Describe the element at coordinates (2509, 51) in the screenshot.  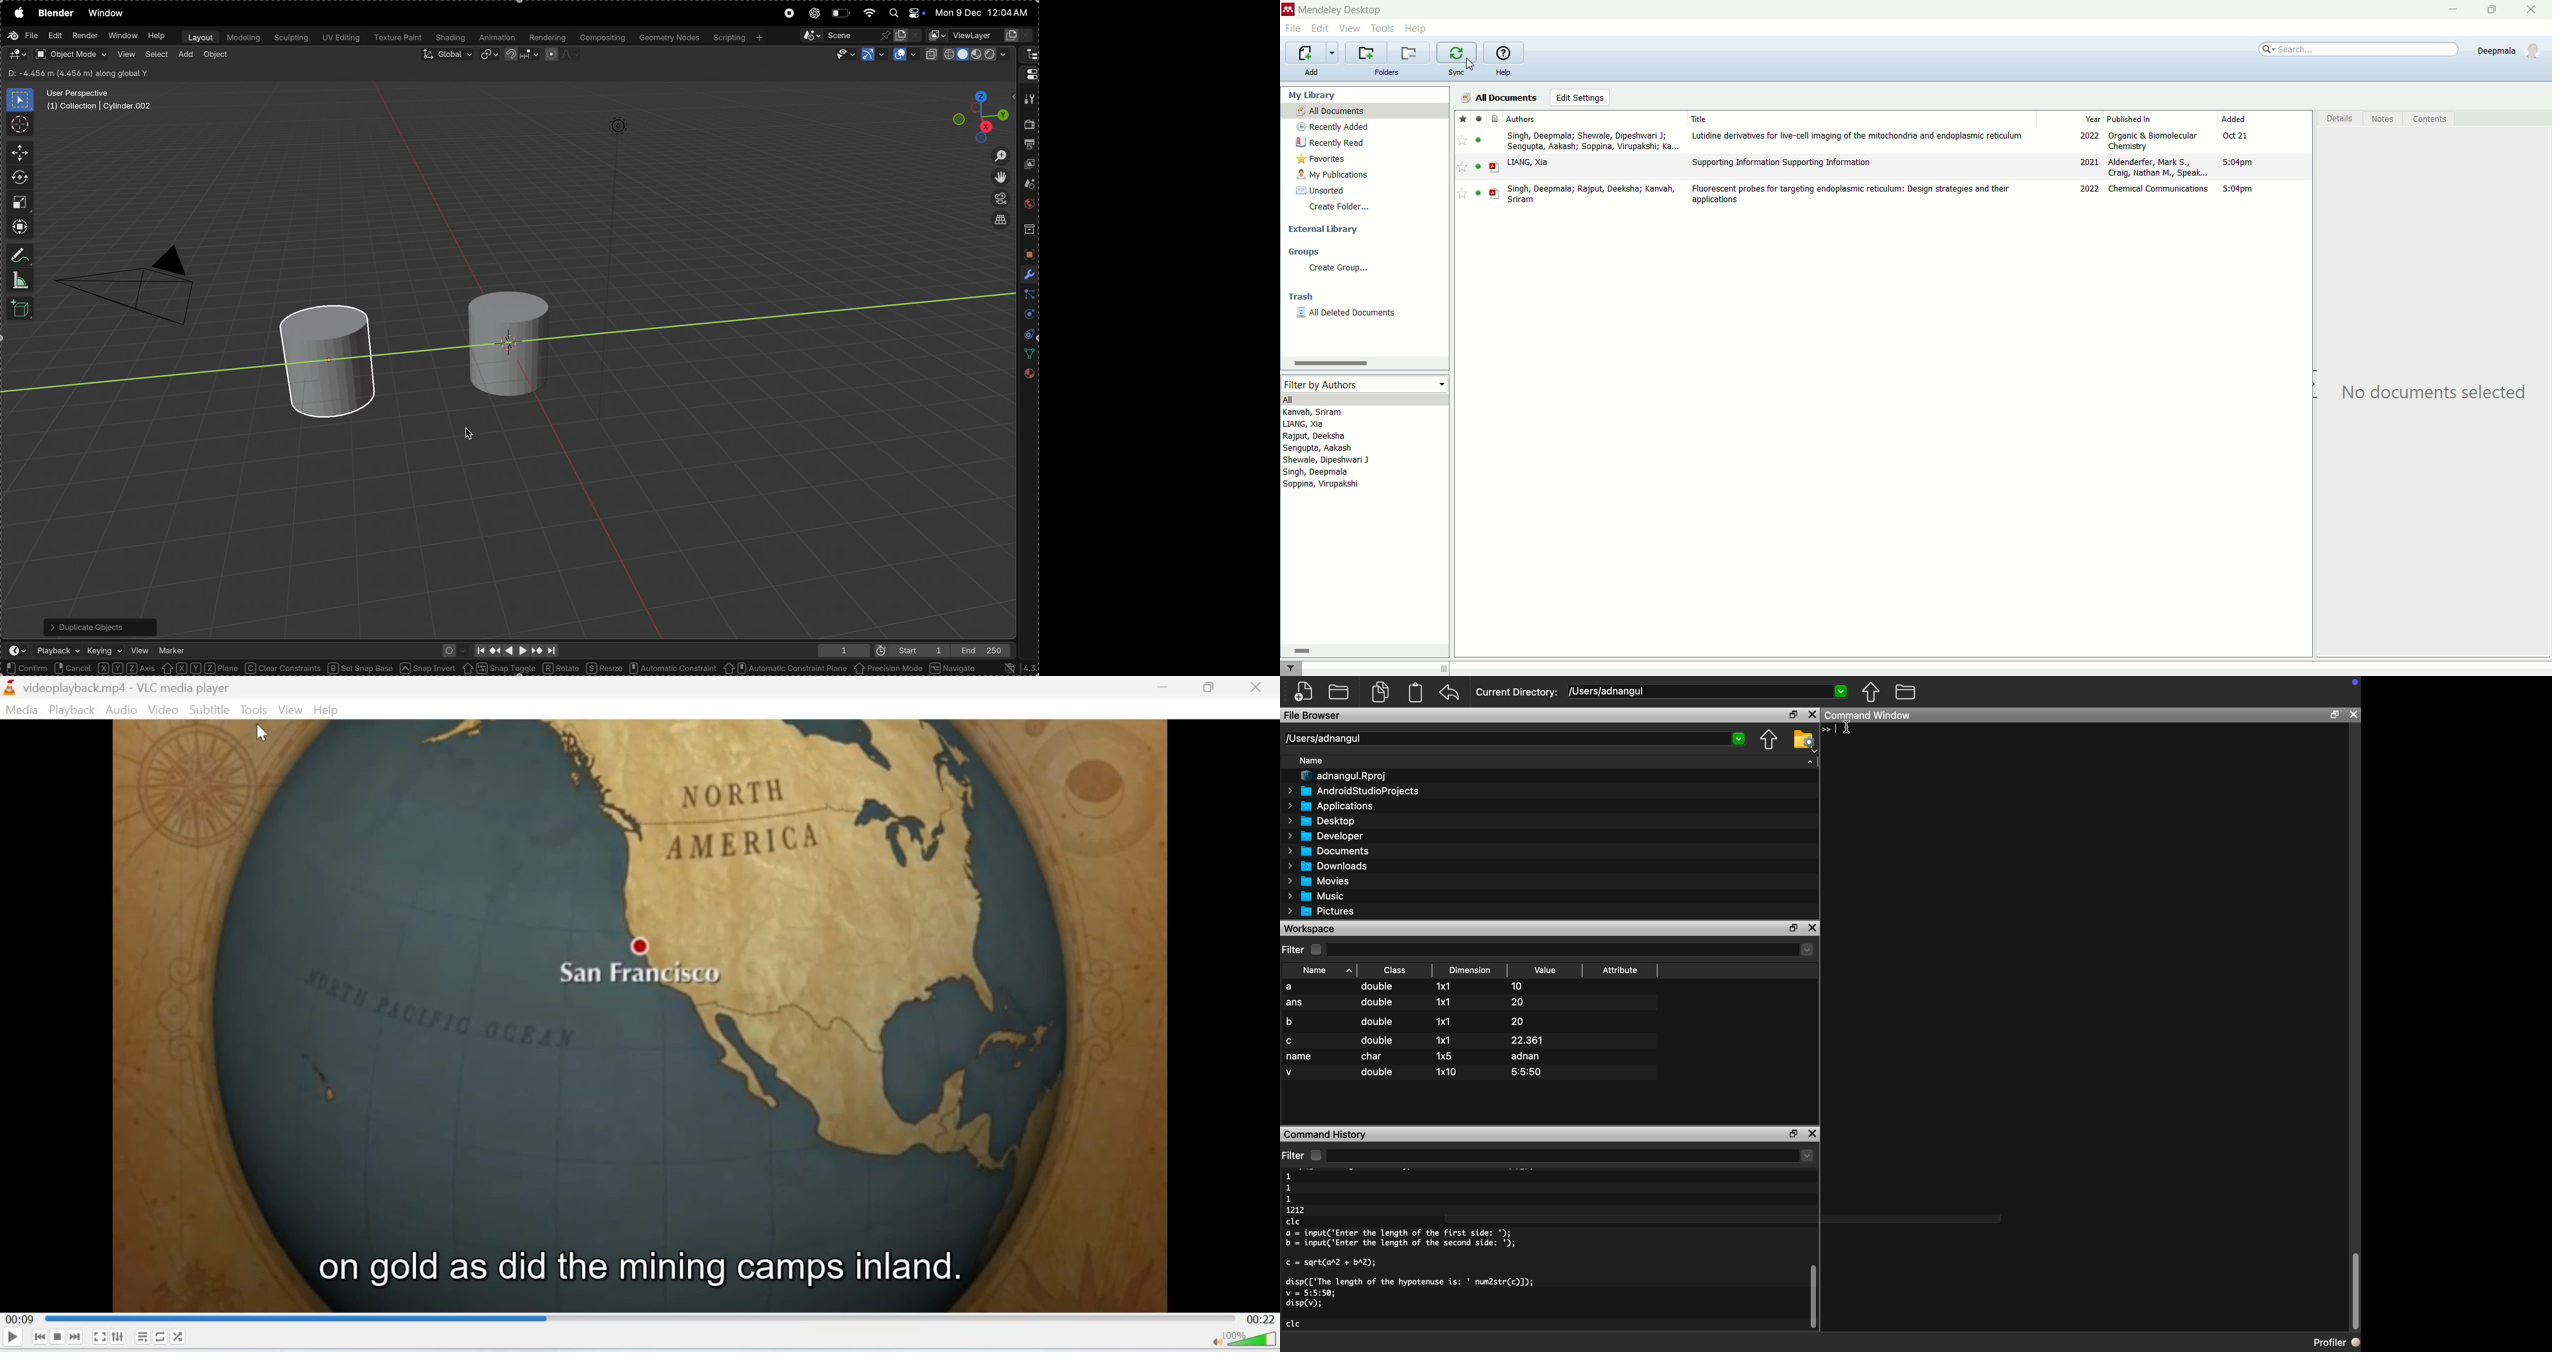
I see `Deepmala` at that location.